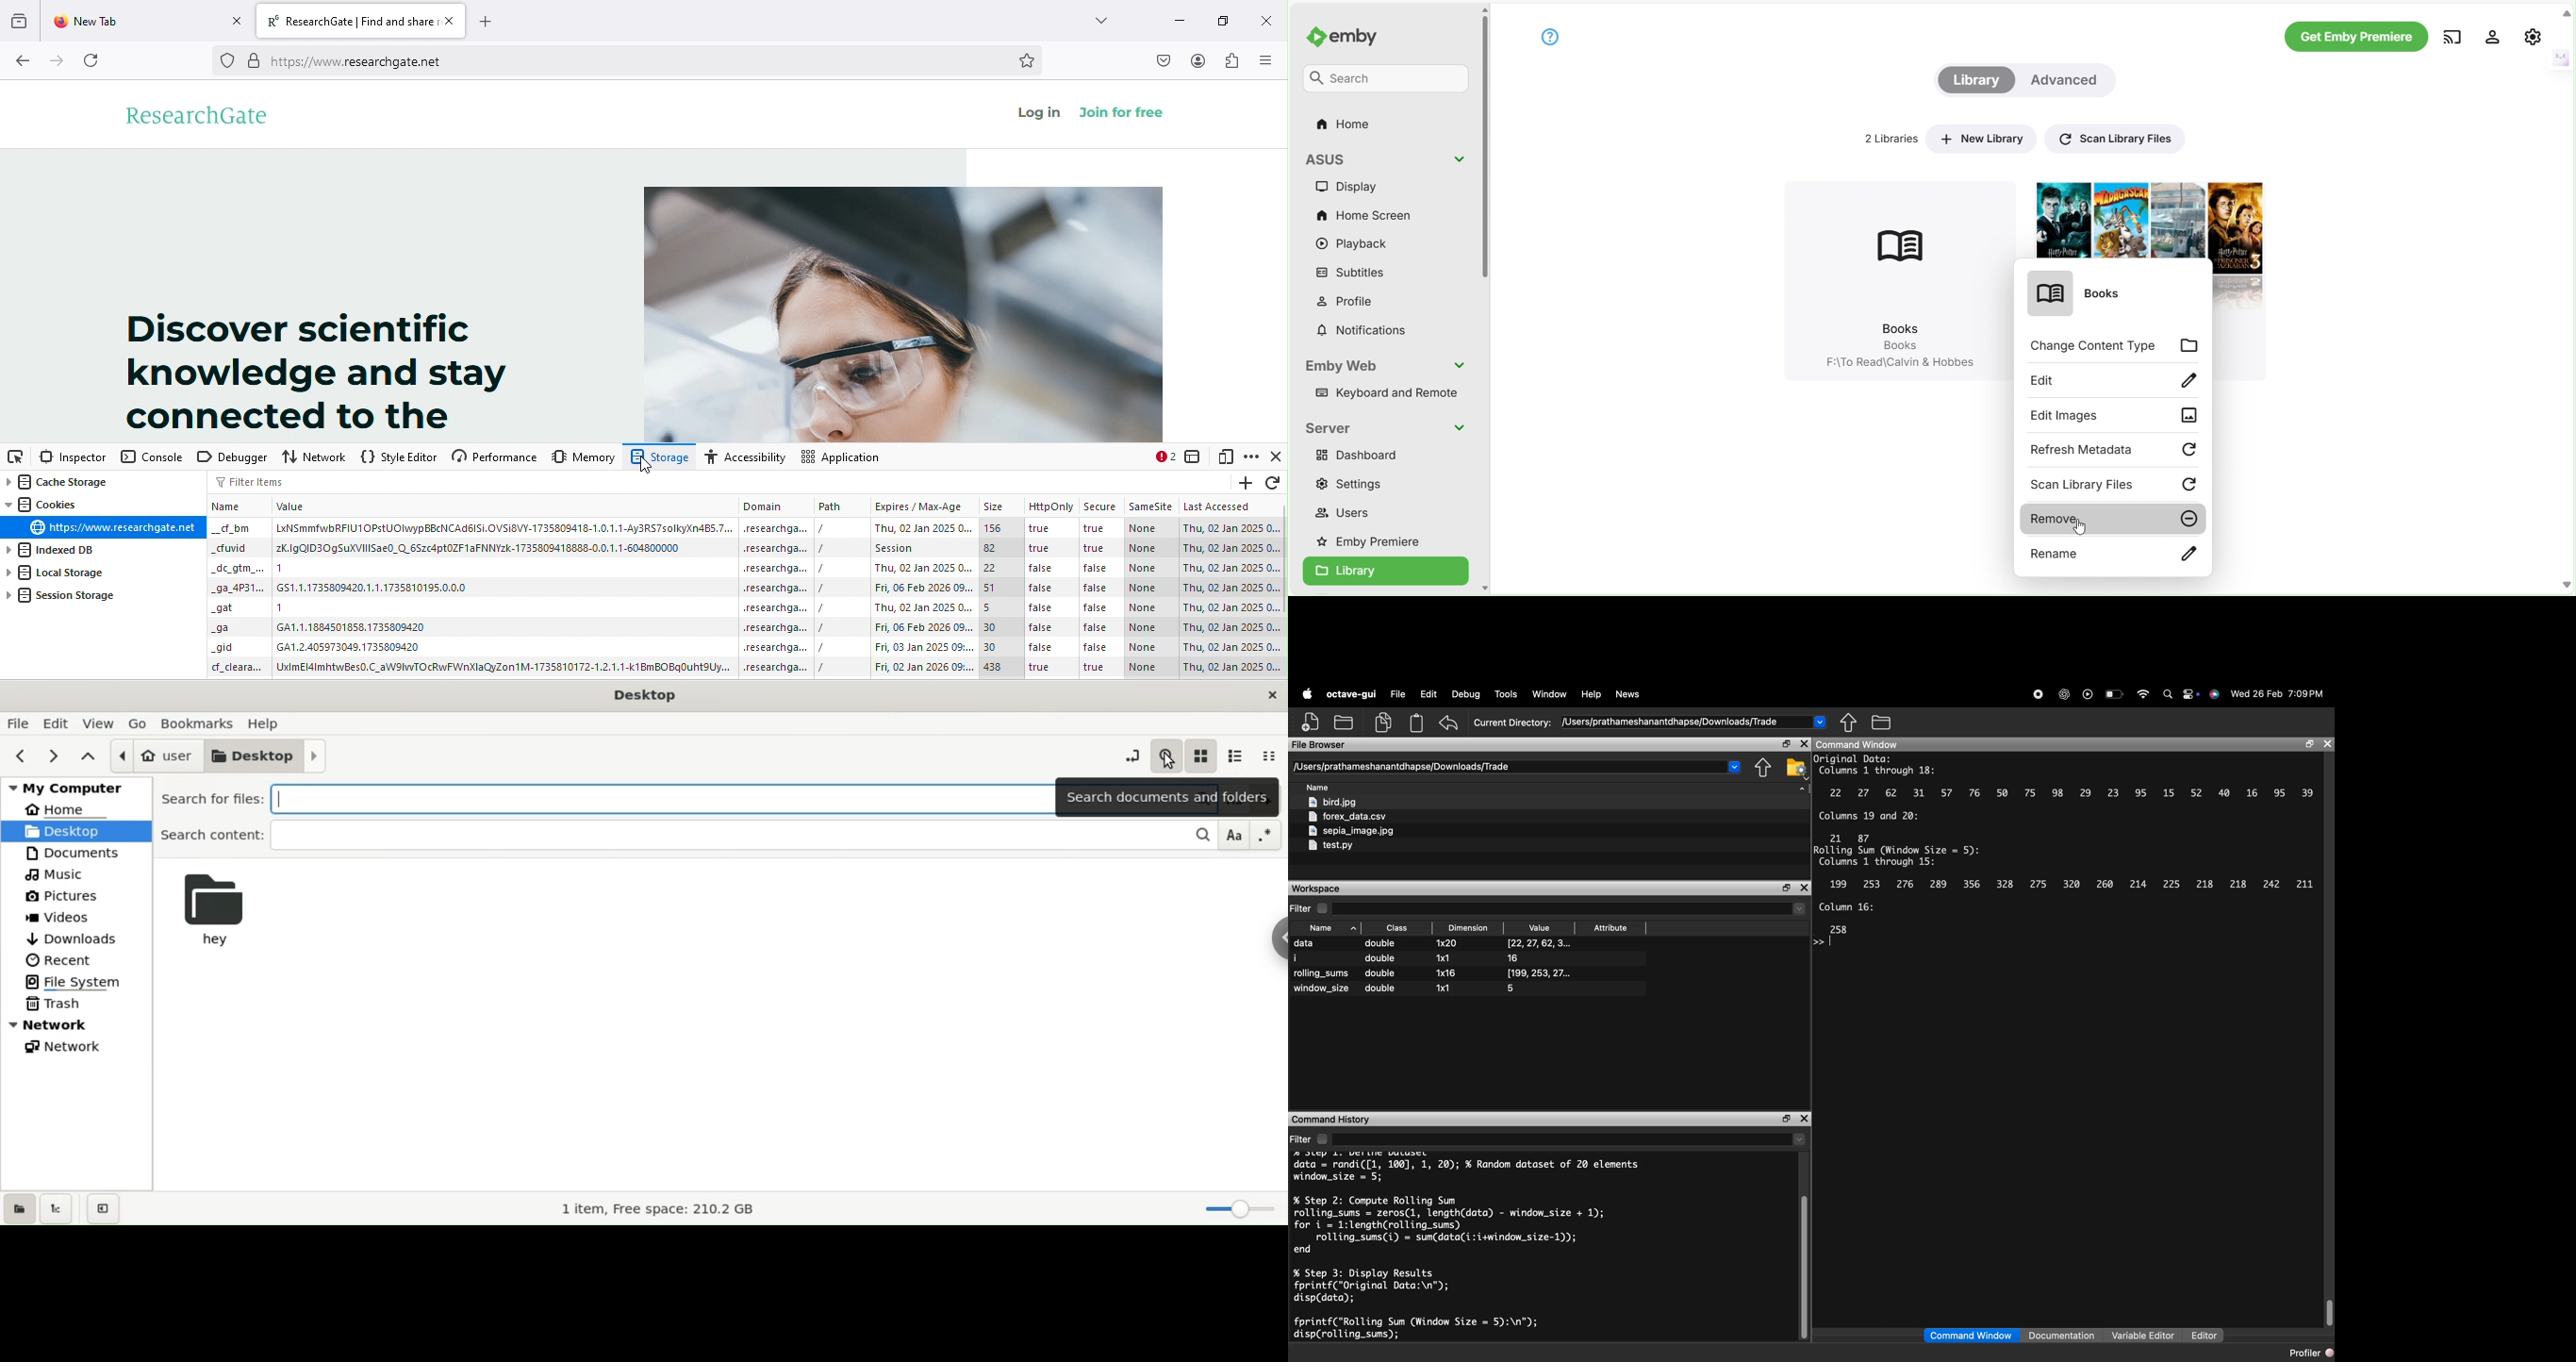 This screenshot has width=2576, height=1372. What do you see at coordinates (820, 549) in the screenshot?
I see `/` at bounding box center [820, 549].